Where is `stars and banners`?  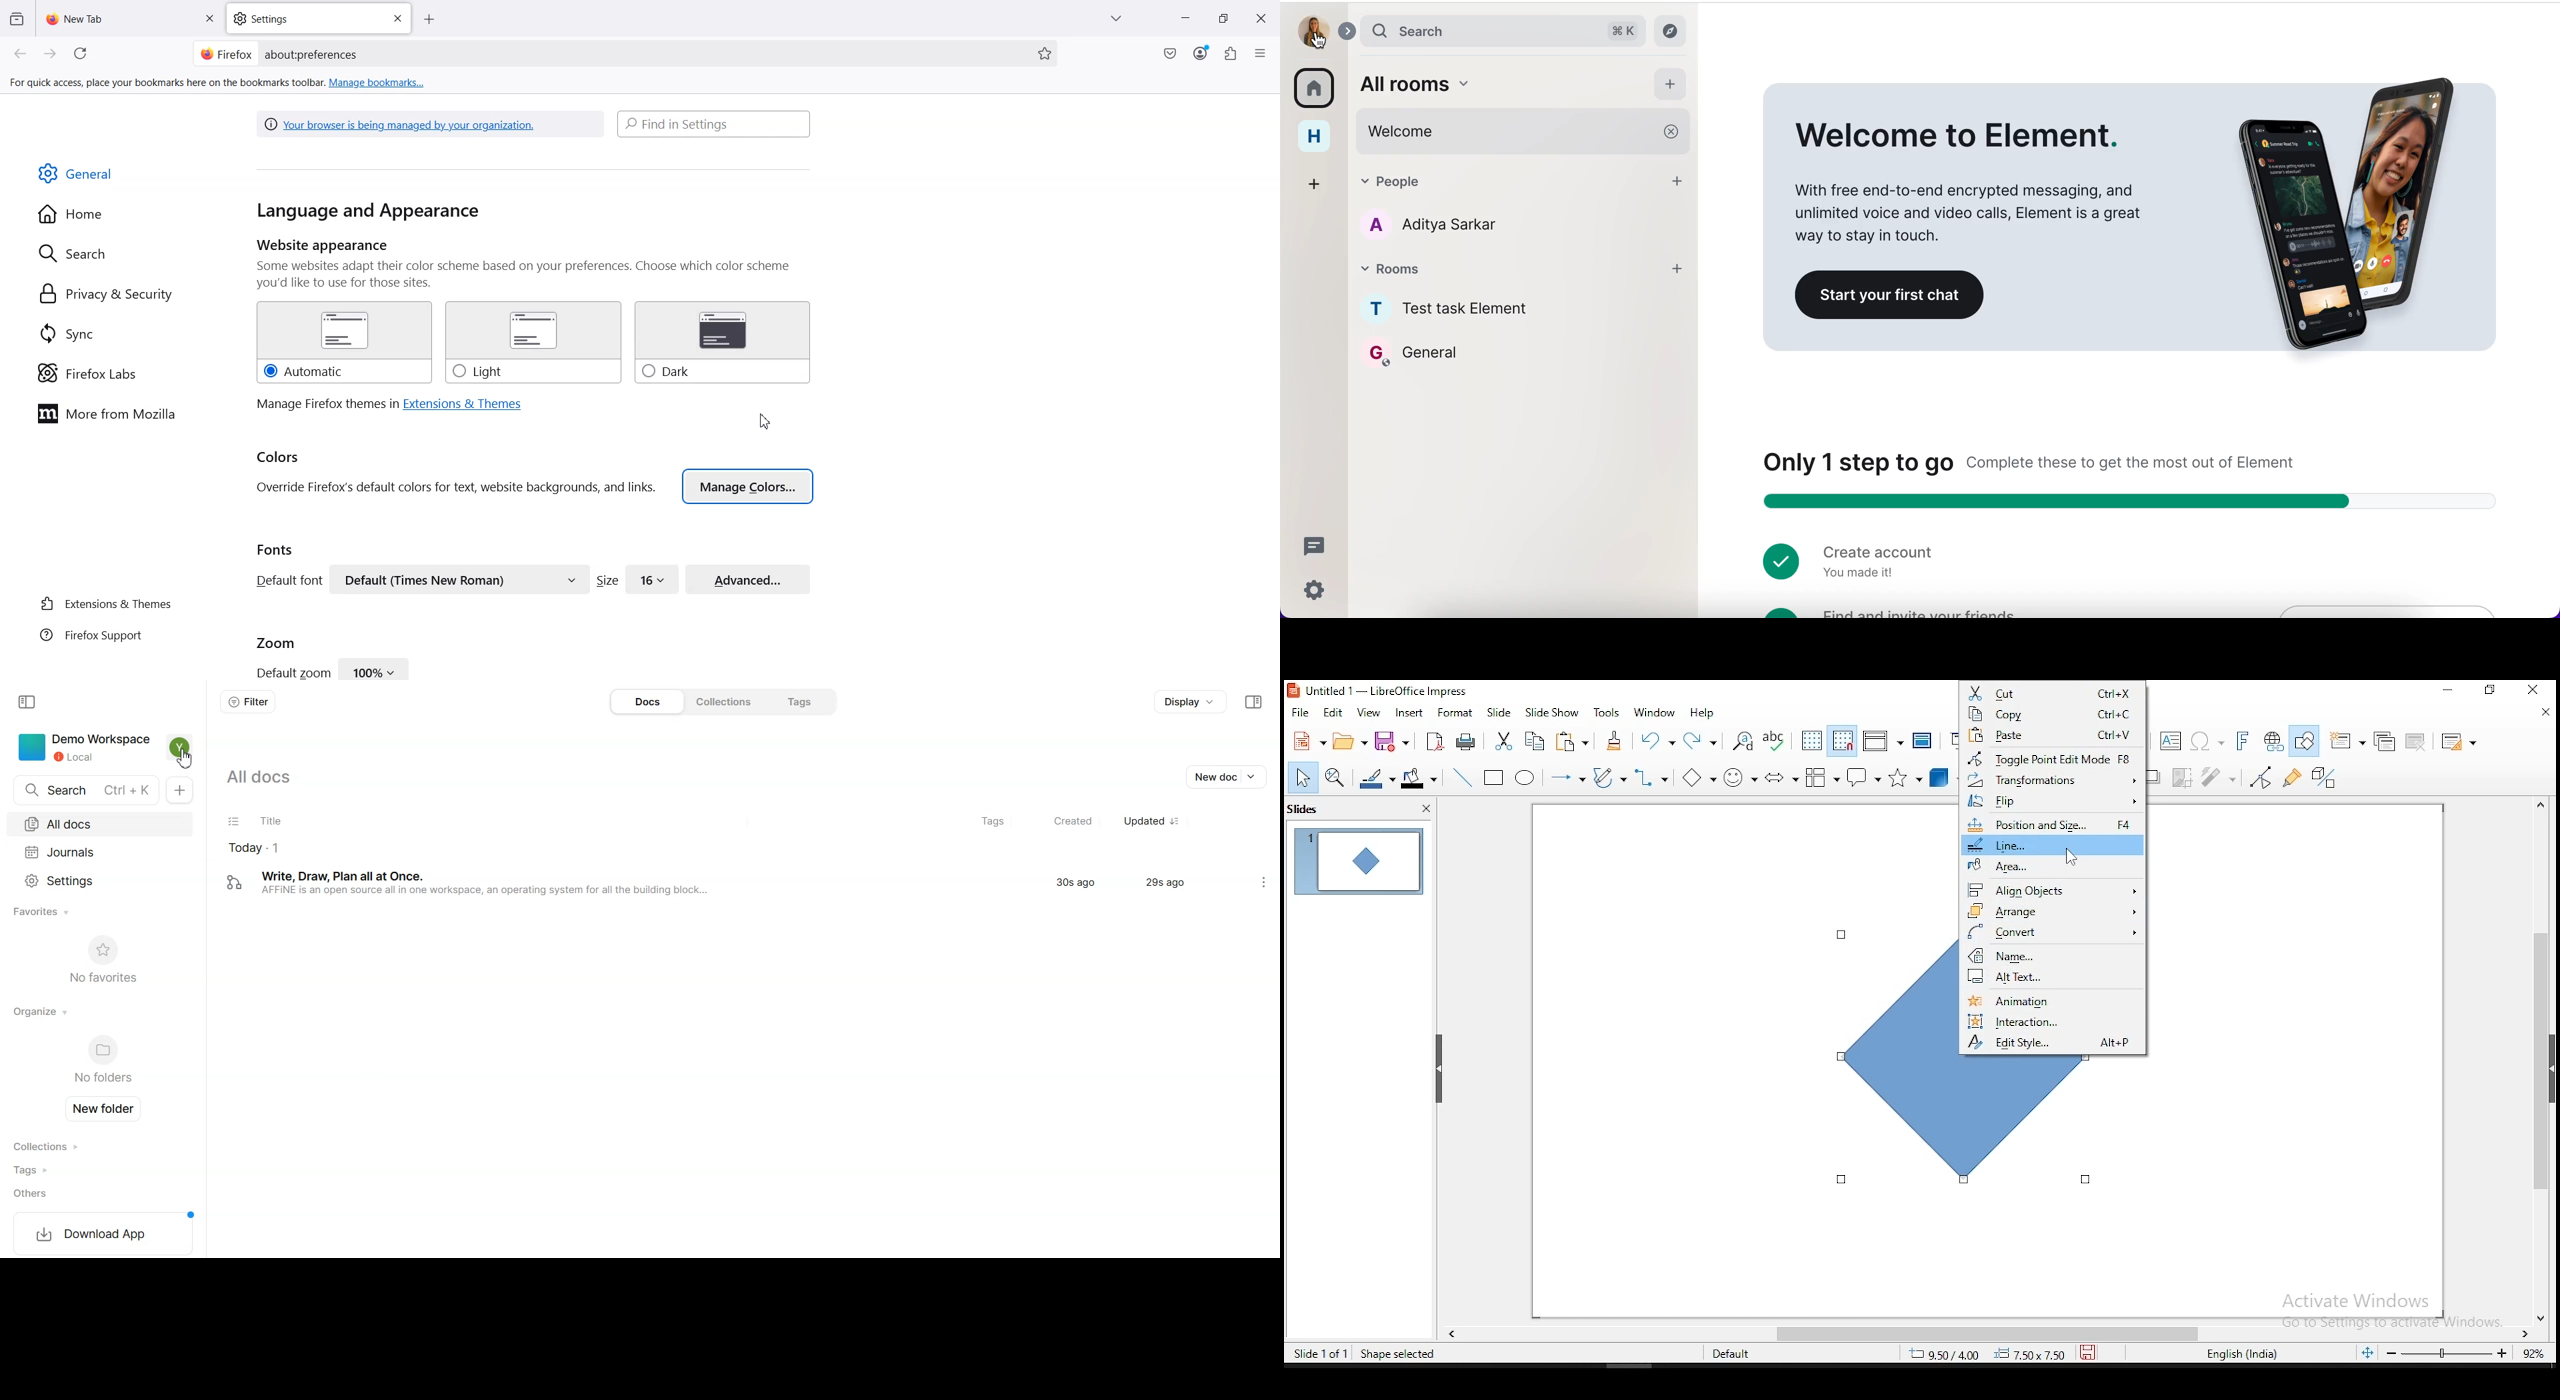 stars and banners is located at coordinates (1907, 777).